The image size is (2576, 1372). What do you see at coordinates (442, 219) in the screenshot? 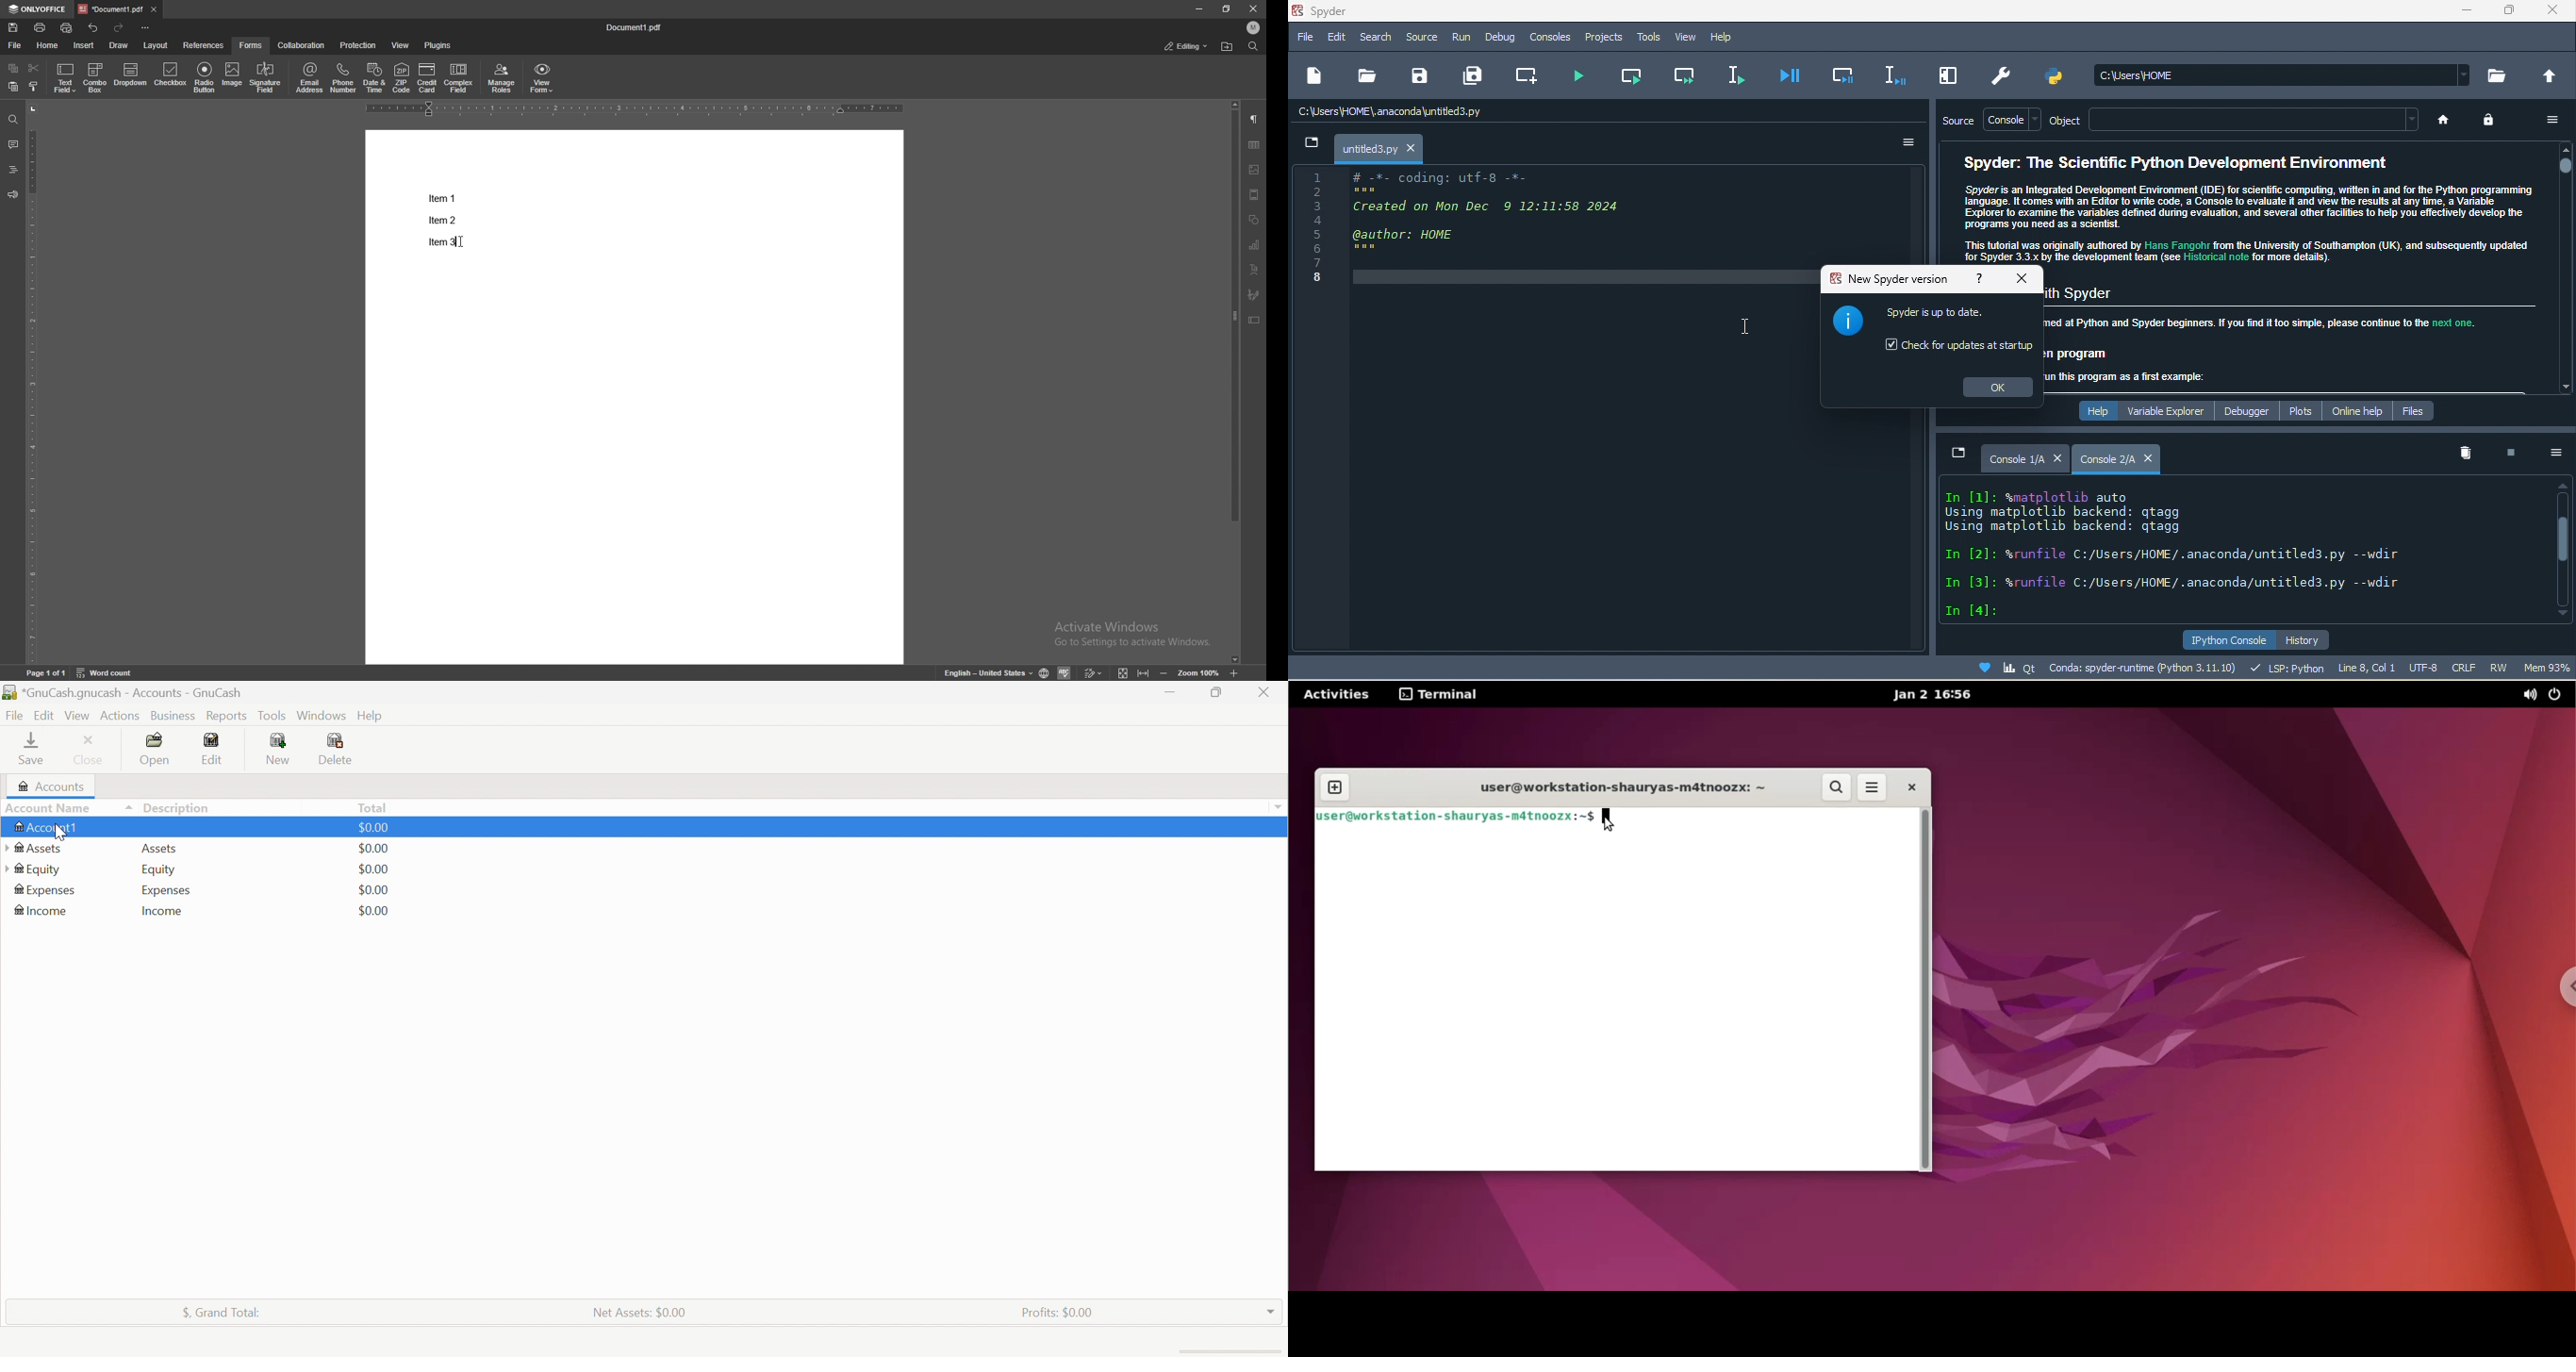
I see `list` at bounding box center [442, 219].